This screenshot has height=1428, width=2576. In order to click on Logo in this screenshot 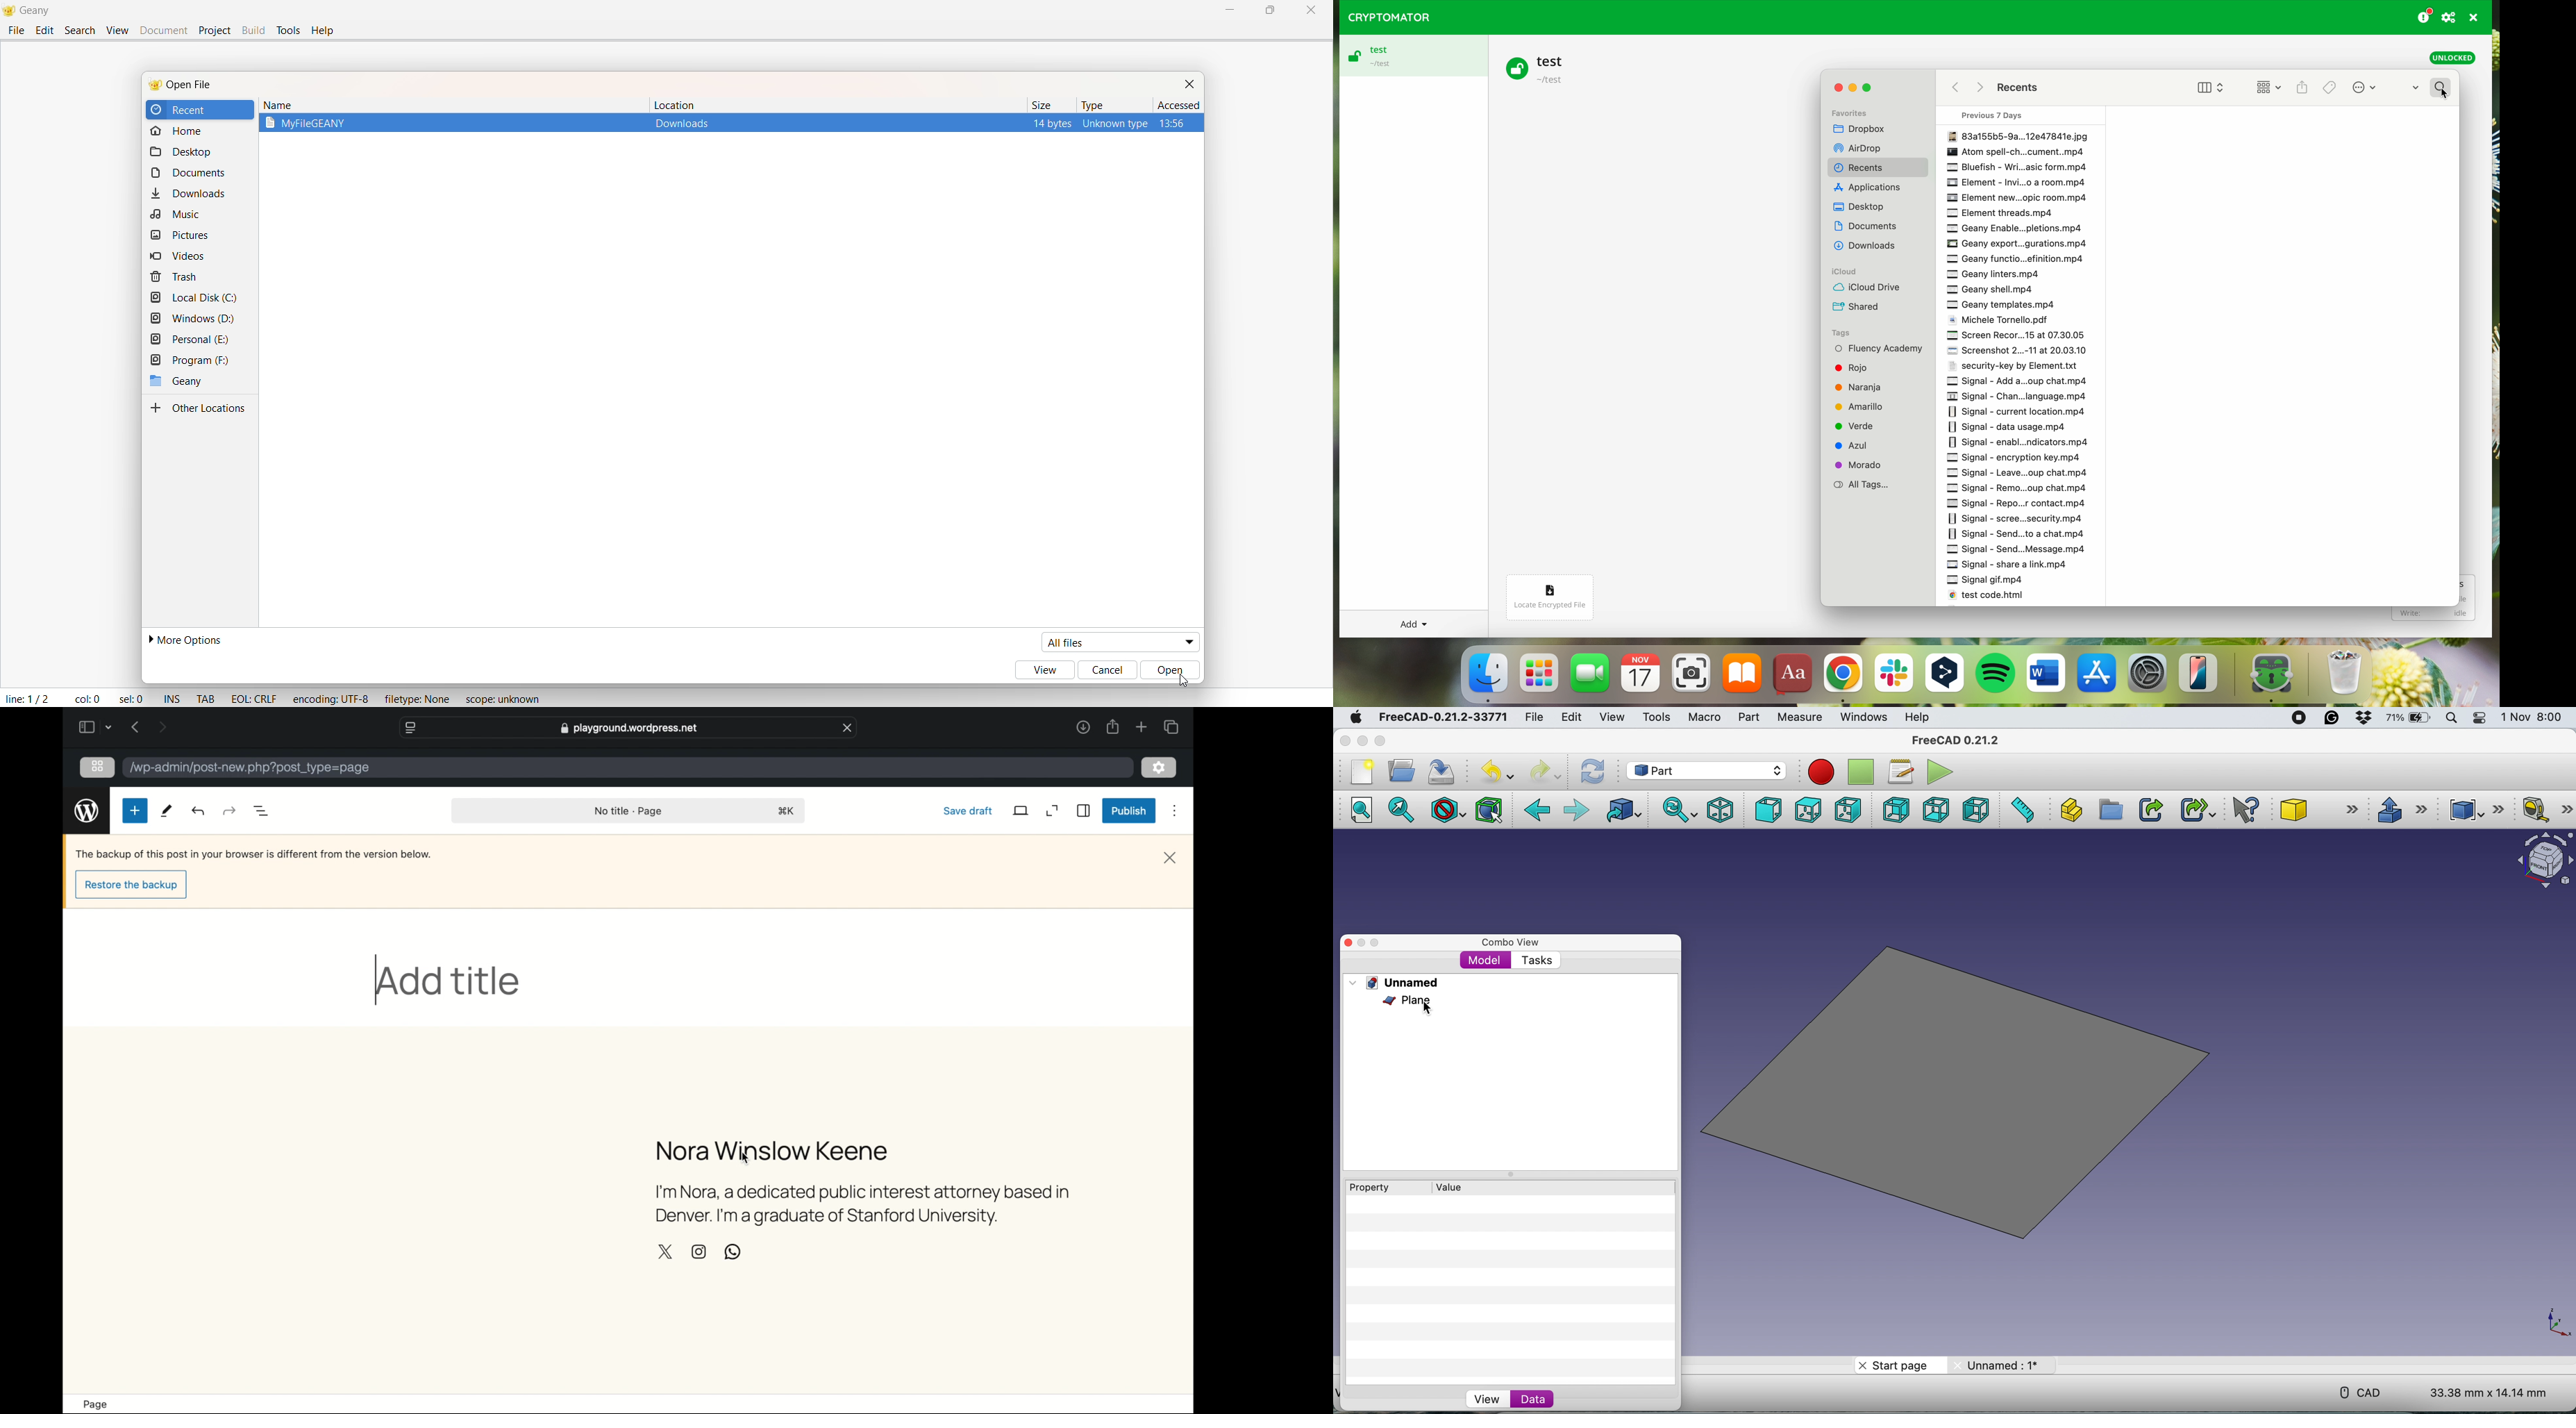, I will do `click(8, 11)`.